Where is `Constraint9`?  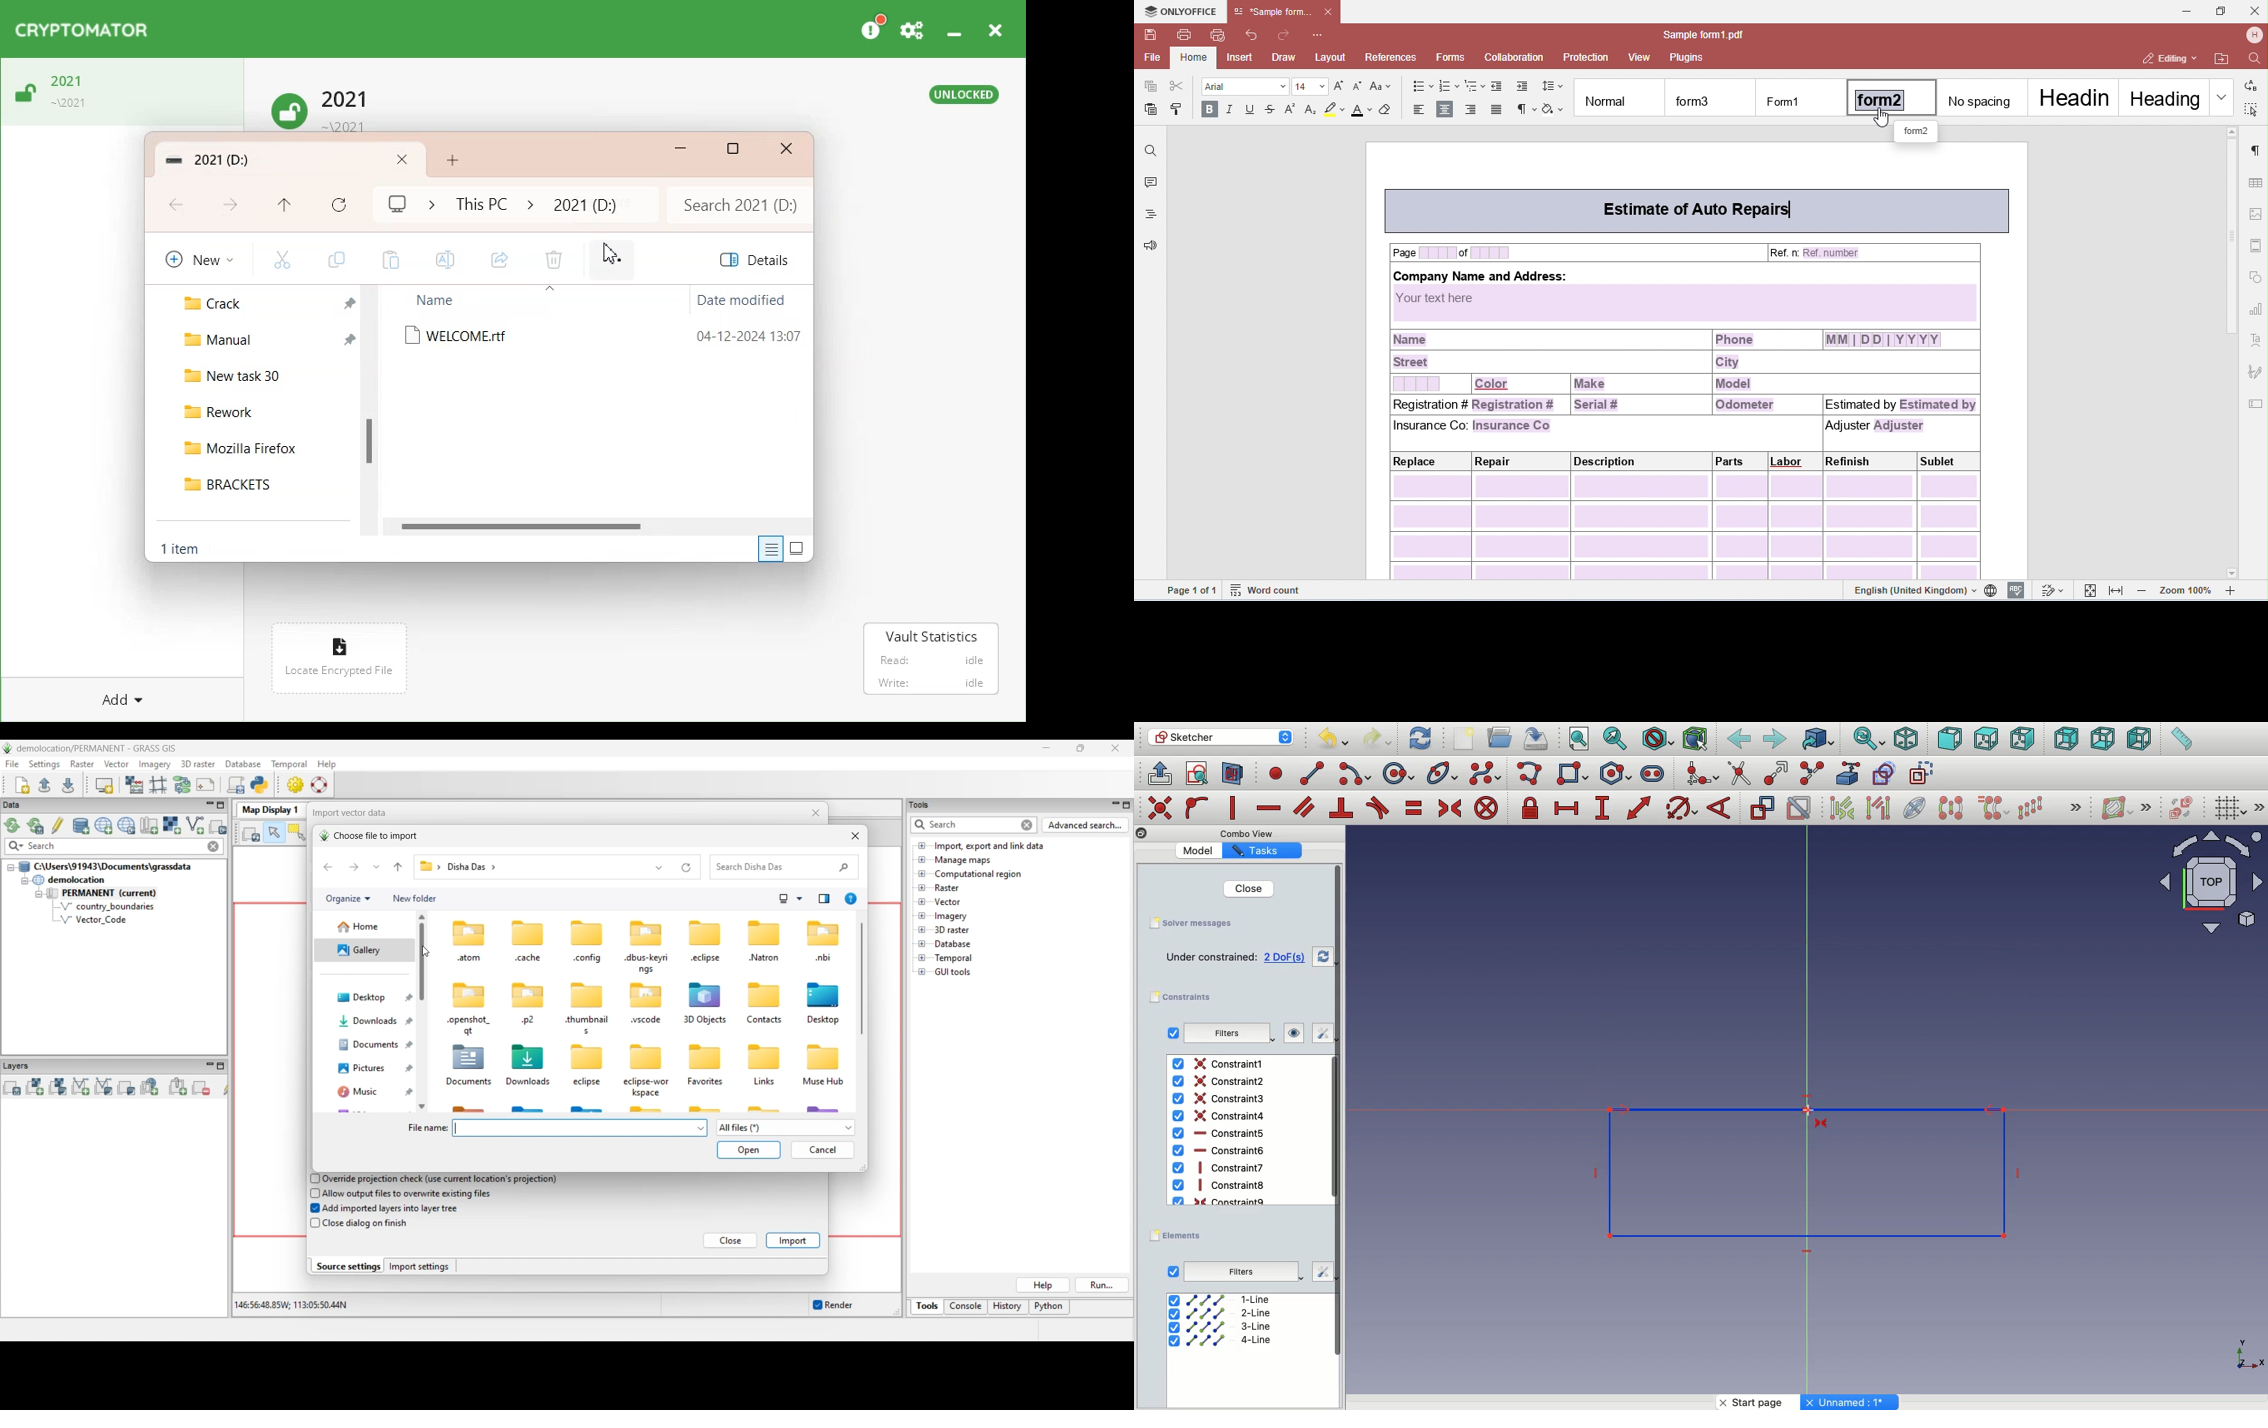 Constraint9 is located at coordinates (1225, 1201).